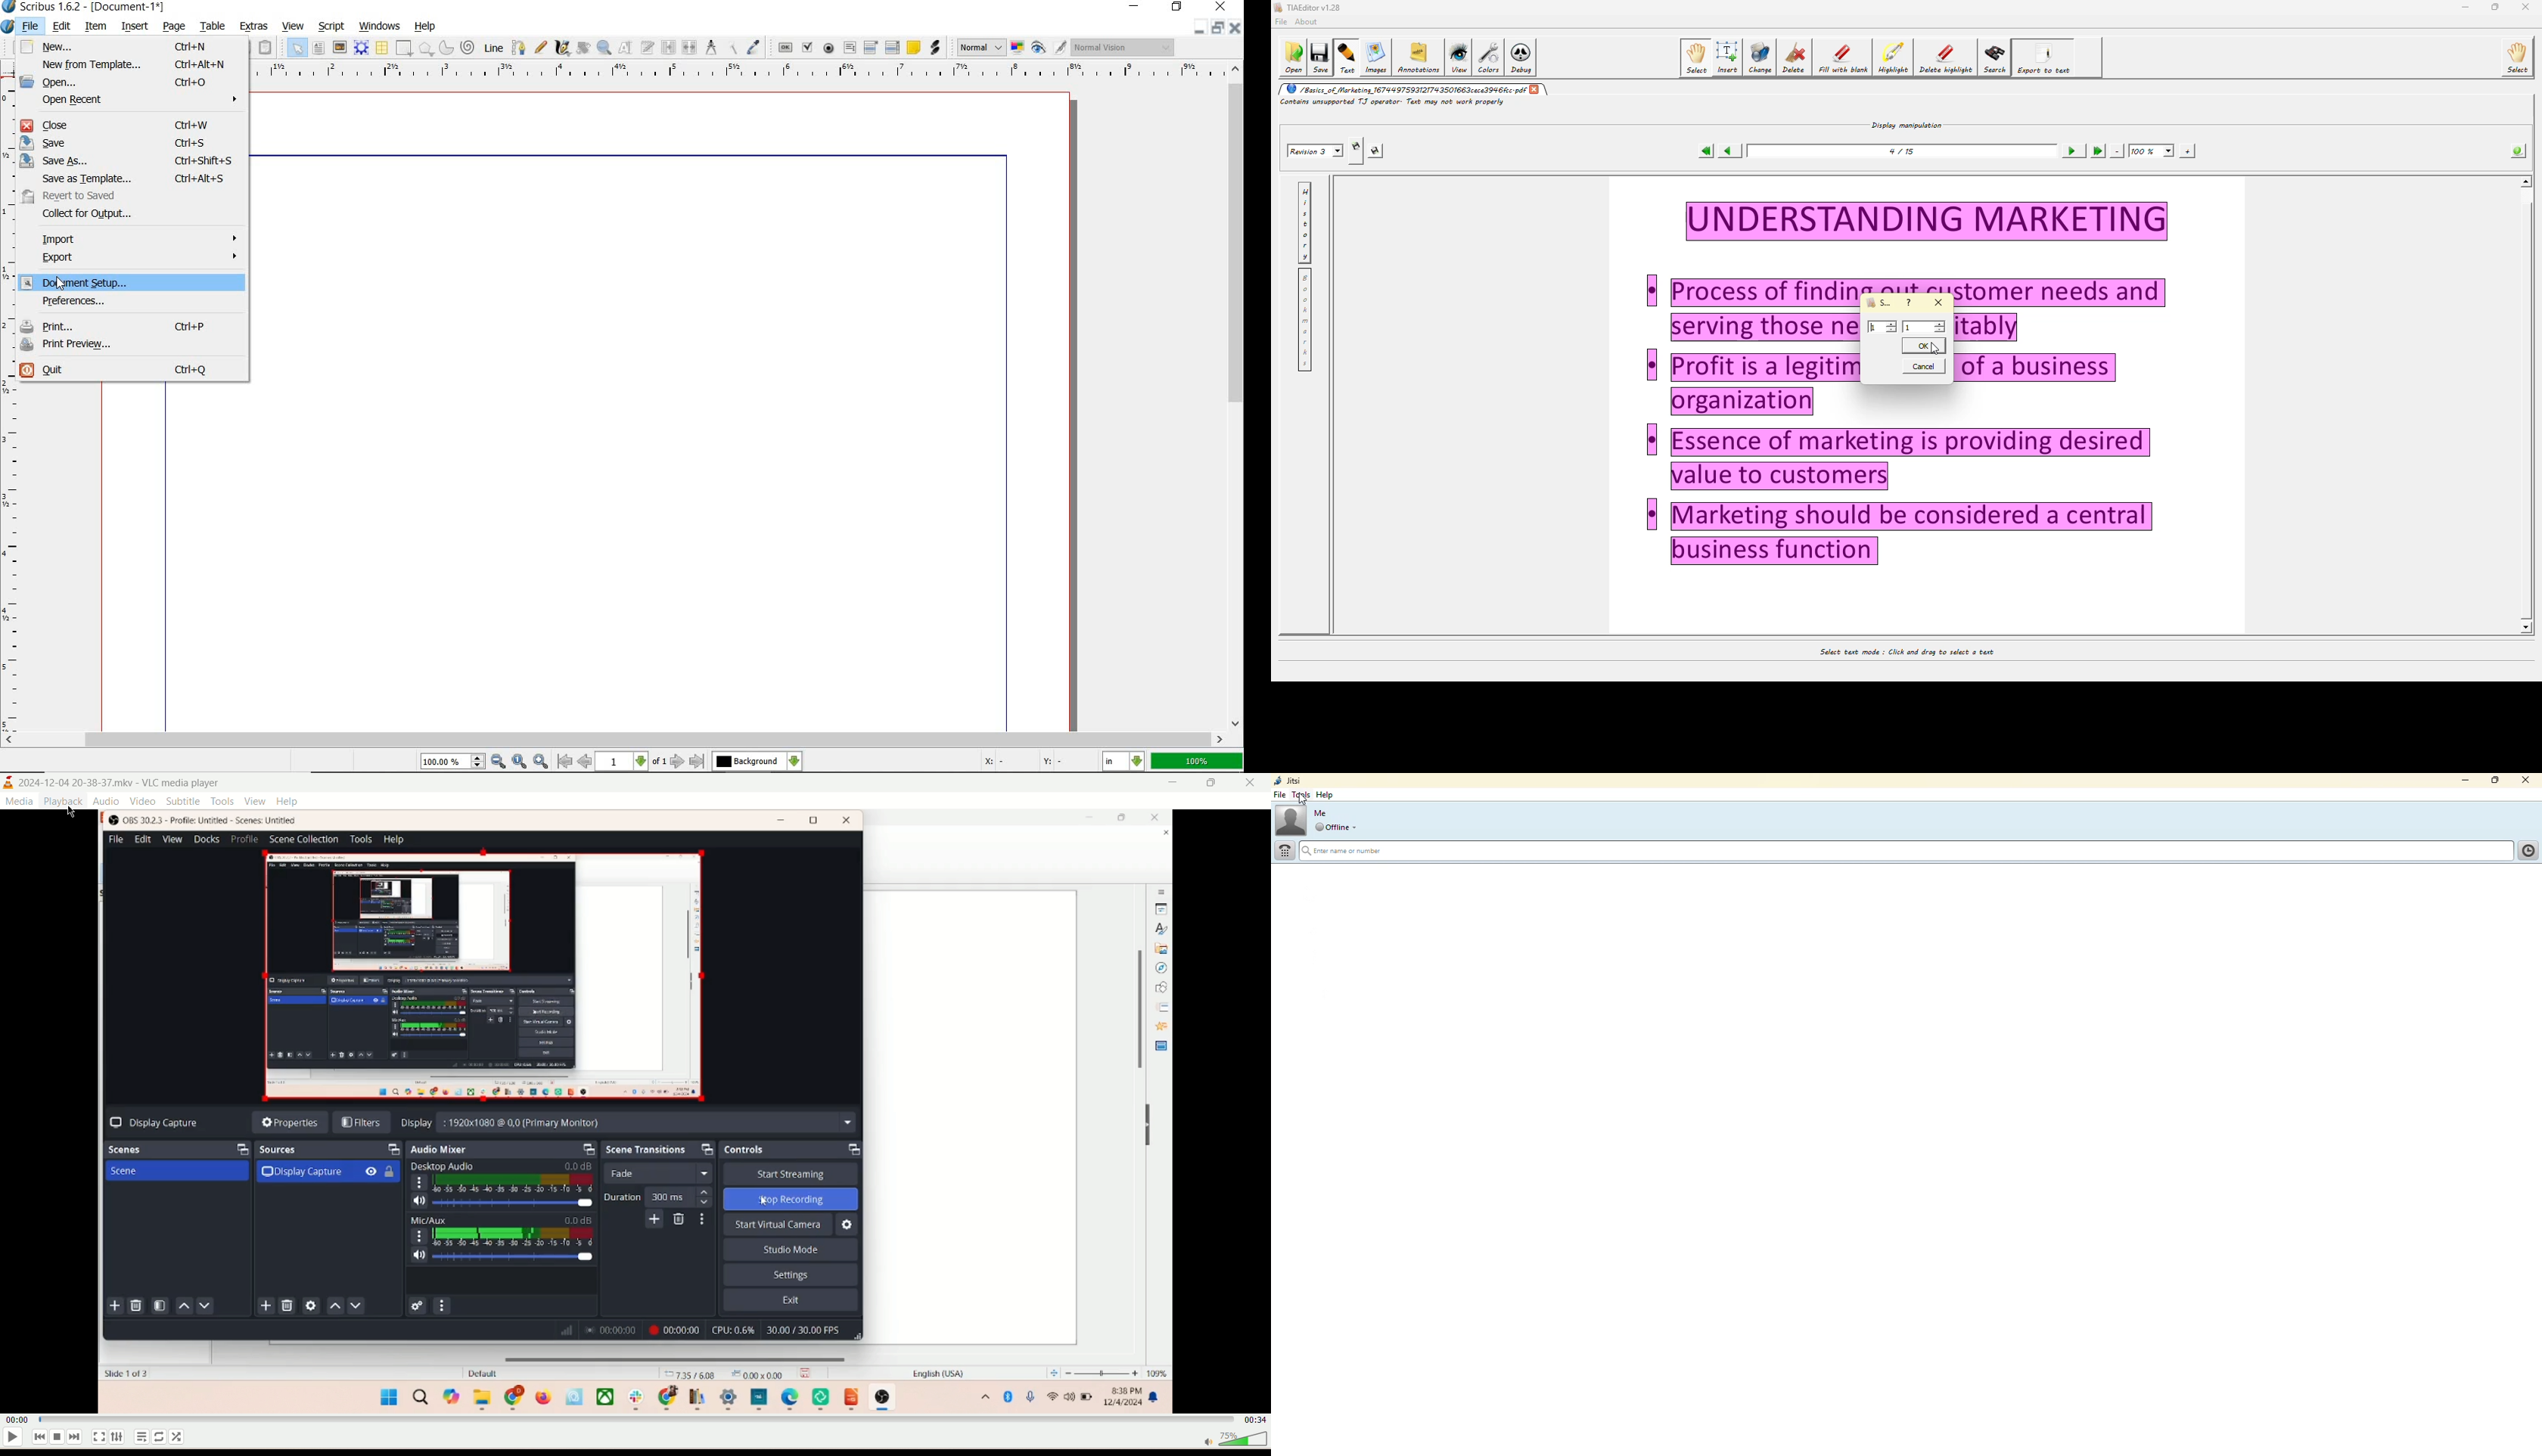 The image size is (2548, 1456). I want to click on close, so click(1201, 25).